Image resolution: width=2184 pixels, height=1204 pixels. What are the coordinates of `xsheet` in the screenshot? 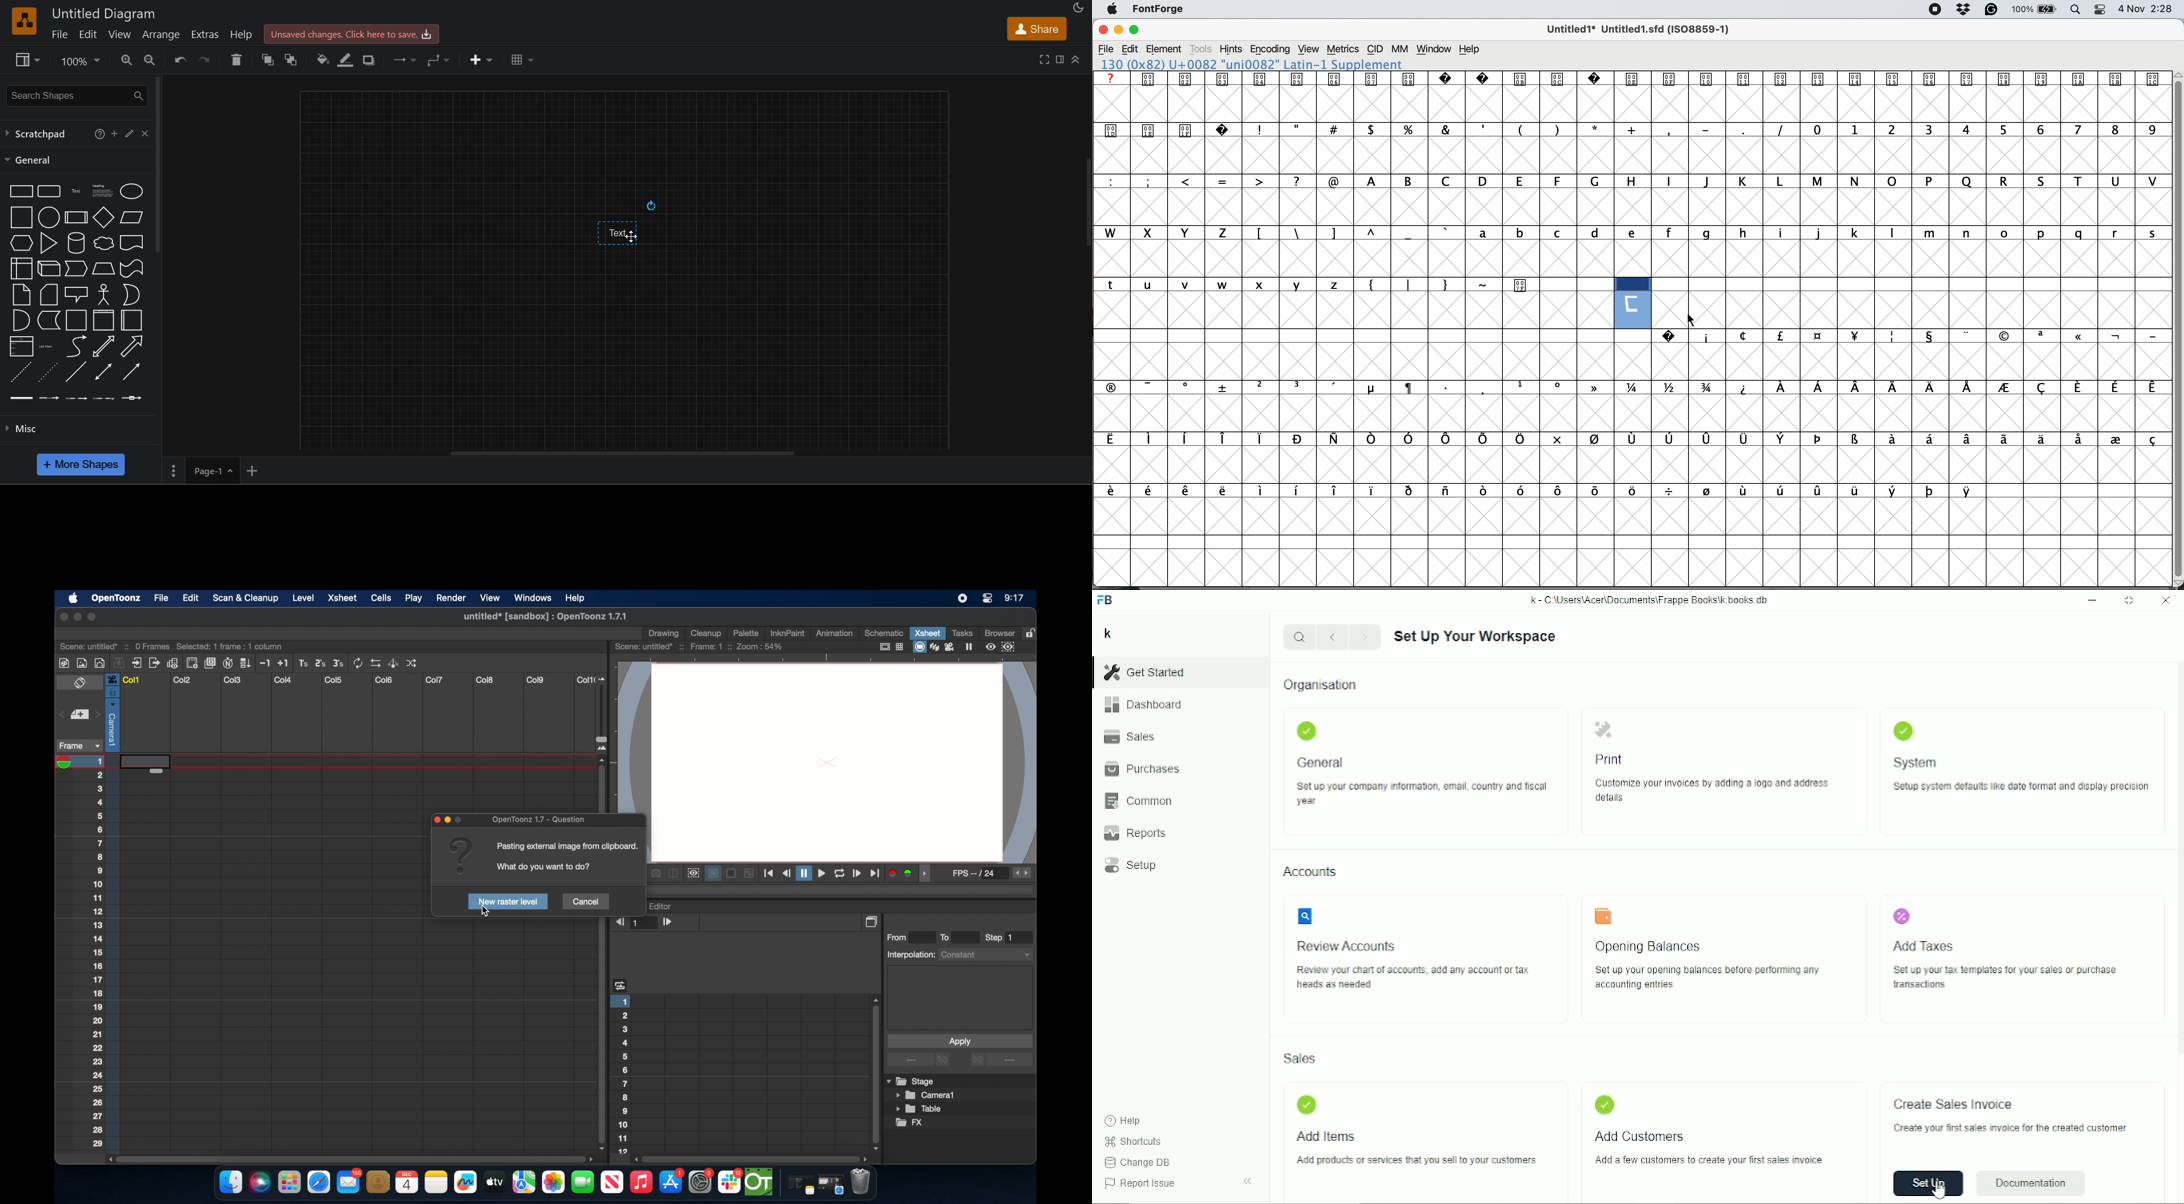 It's located at (343, 599).